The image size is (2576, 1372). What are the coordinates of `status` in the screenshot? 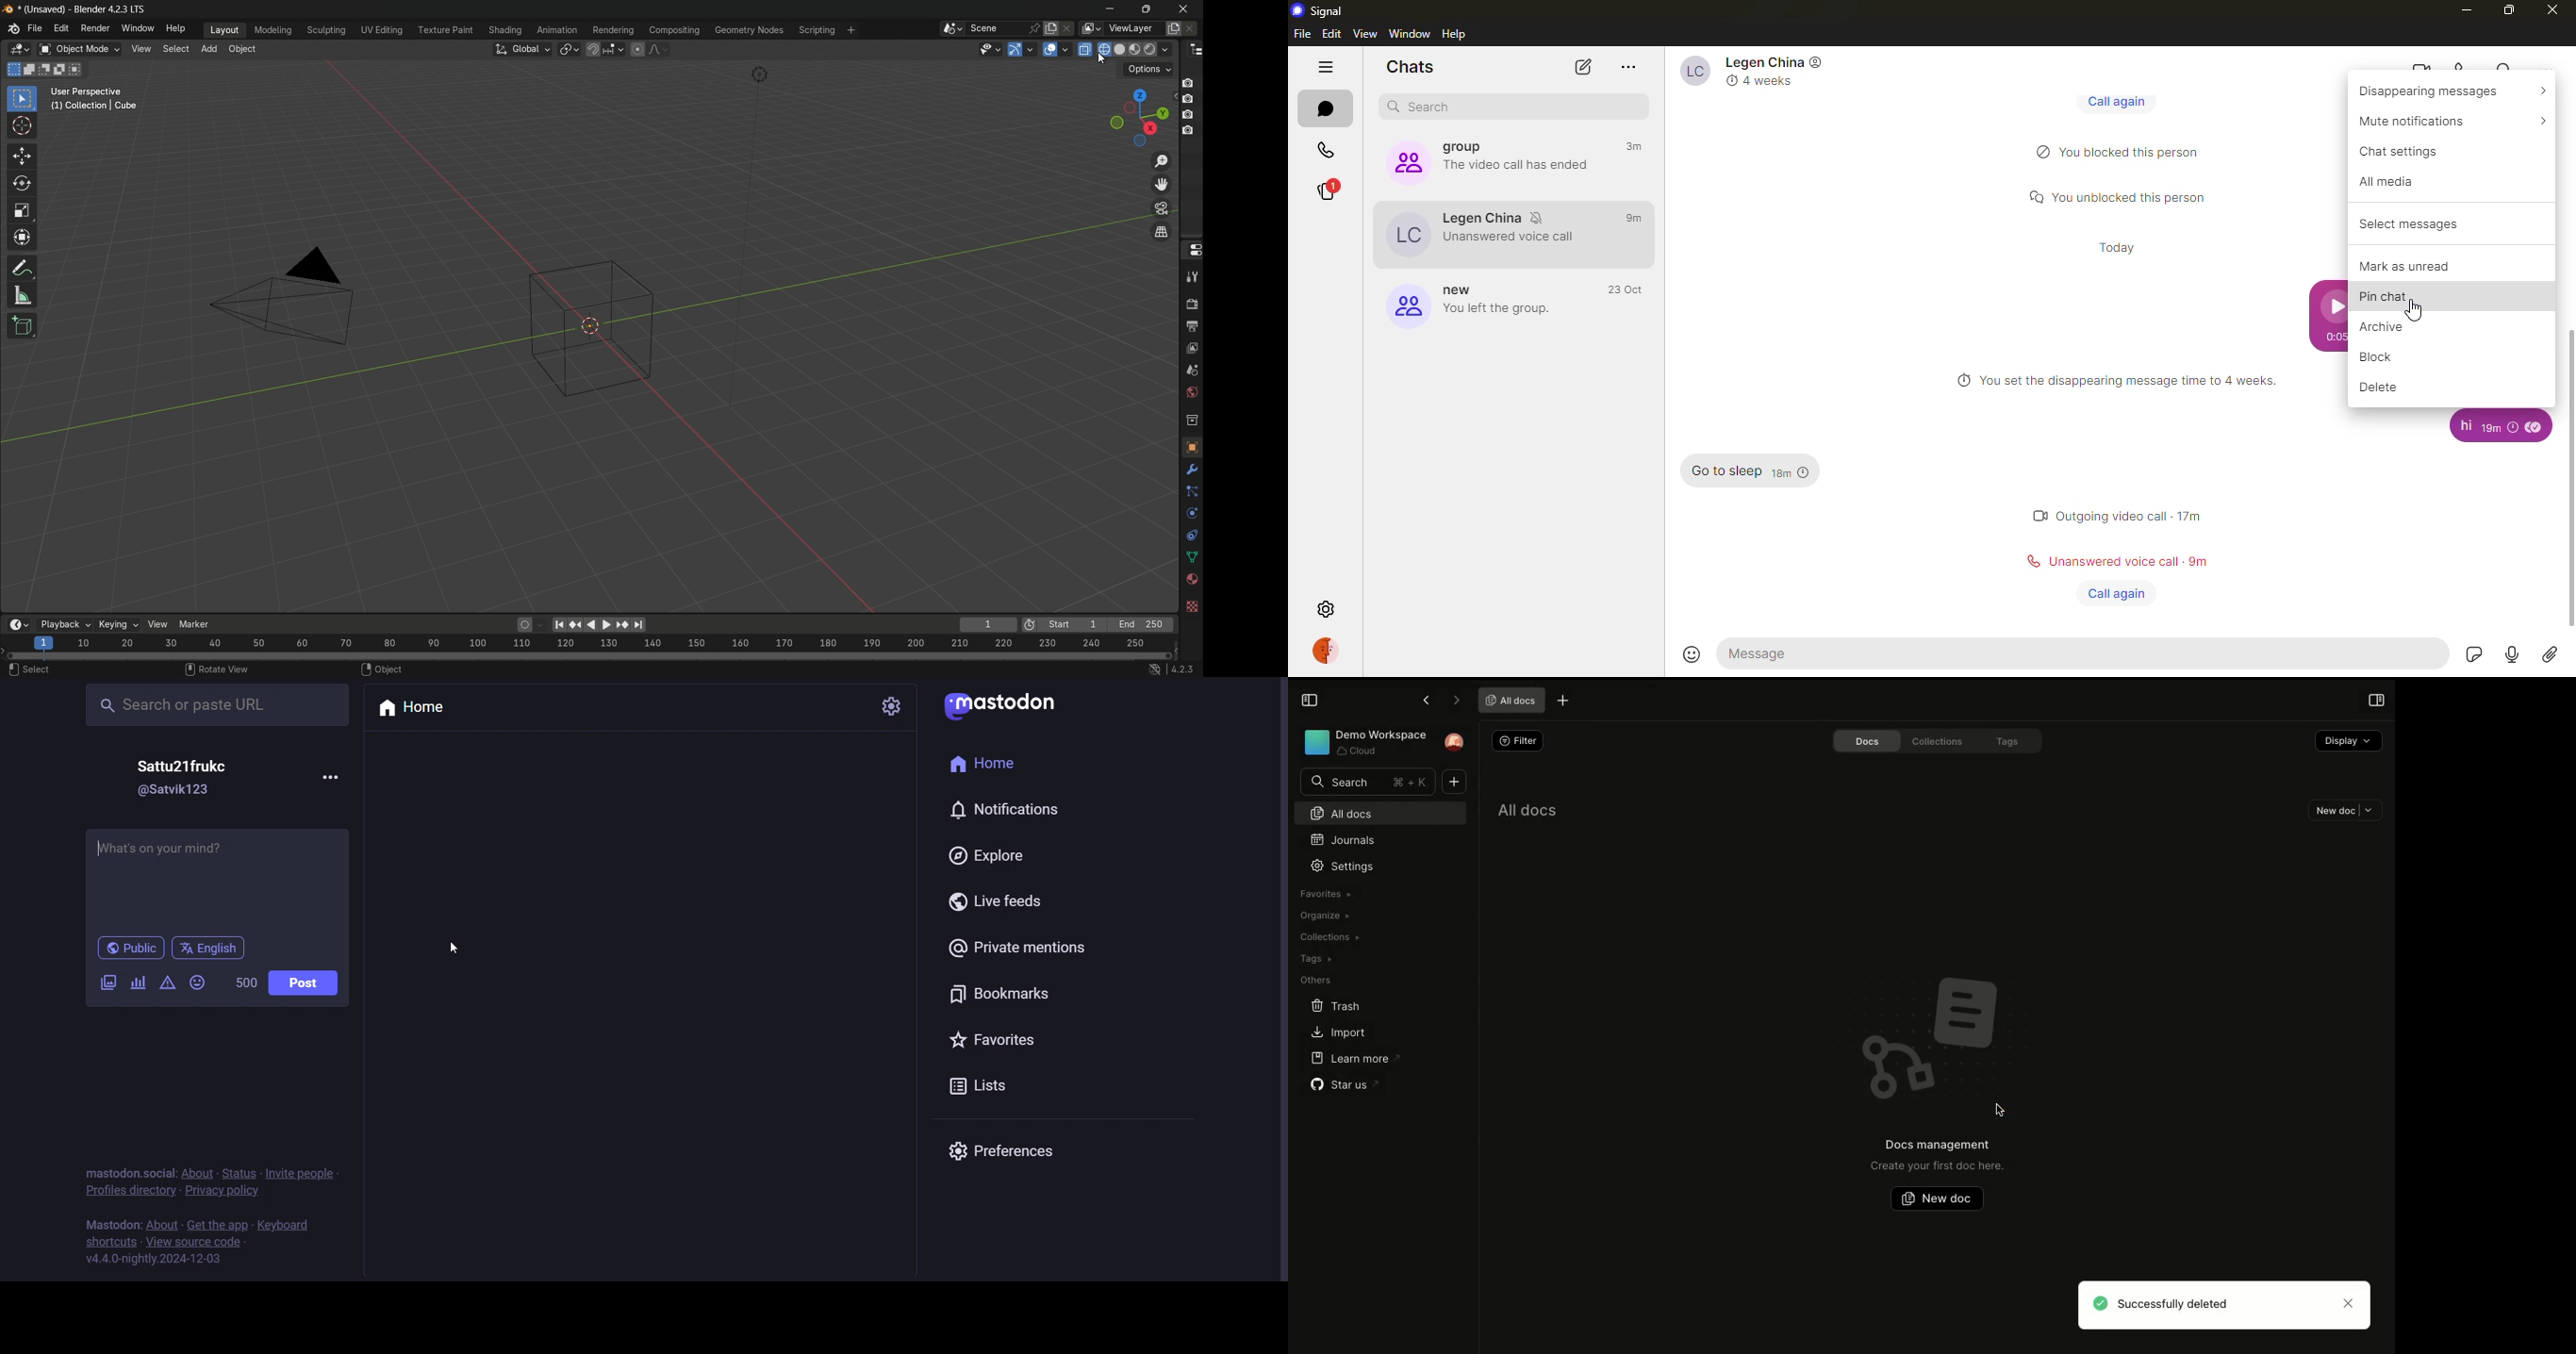 It's located at (238, 1172).